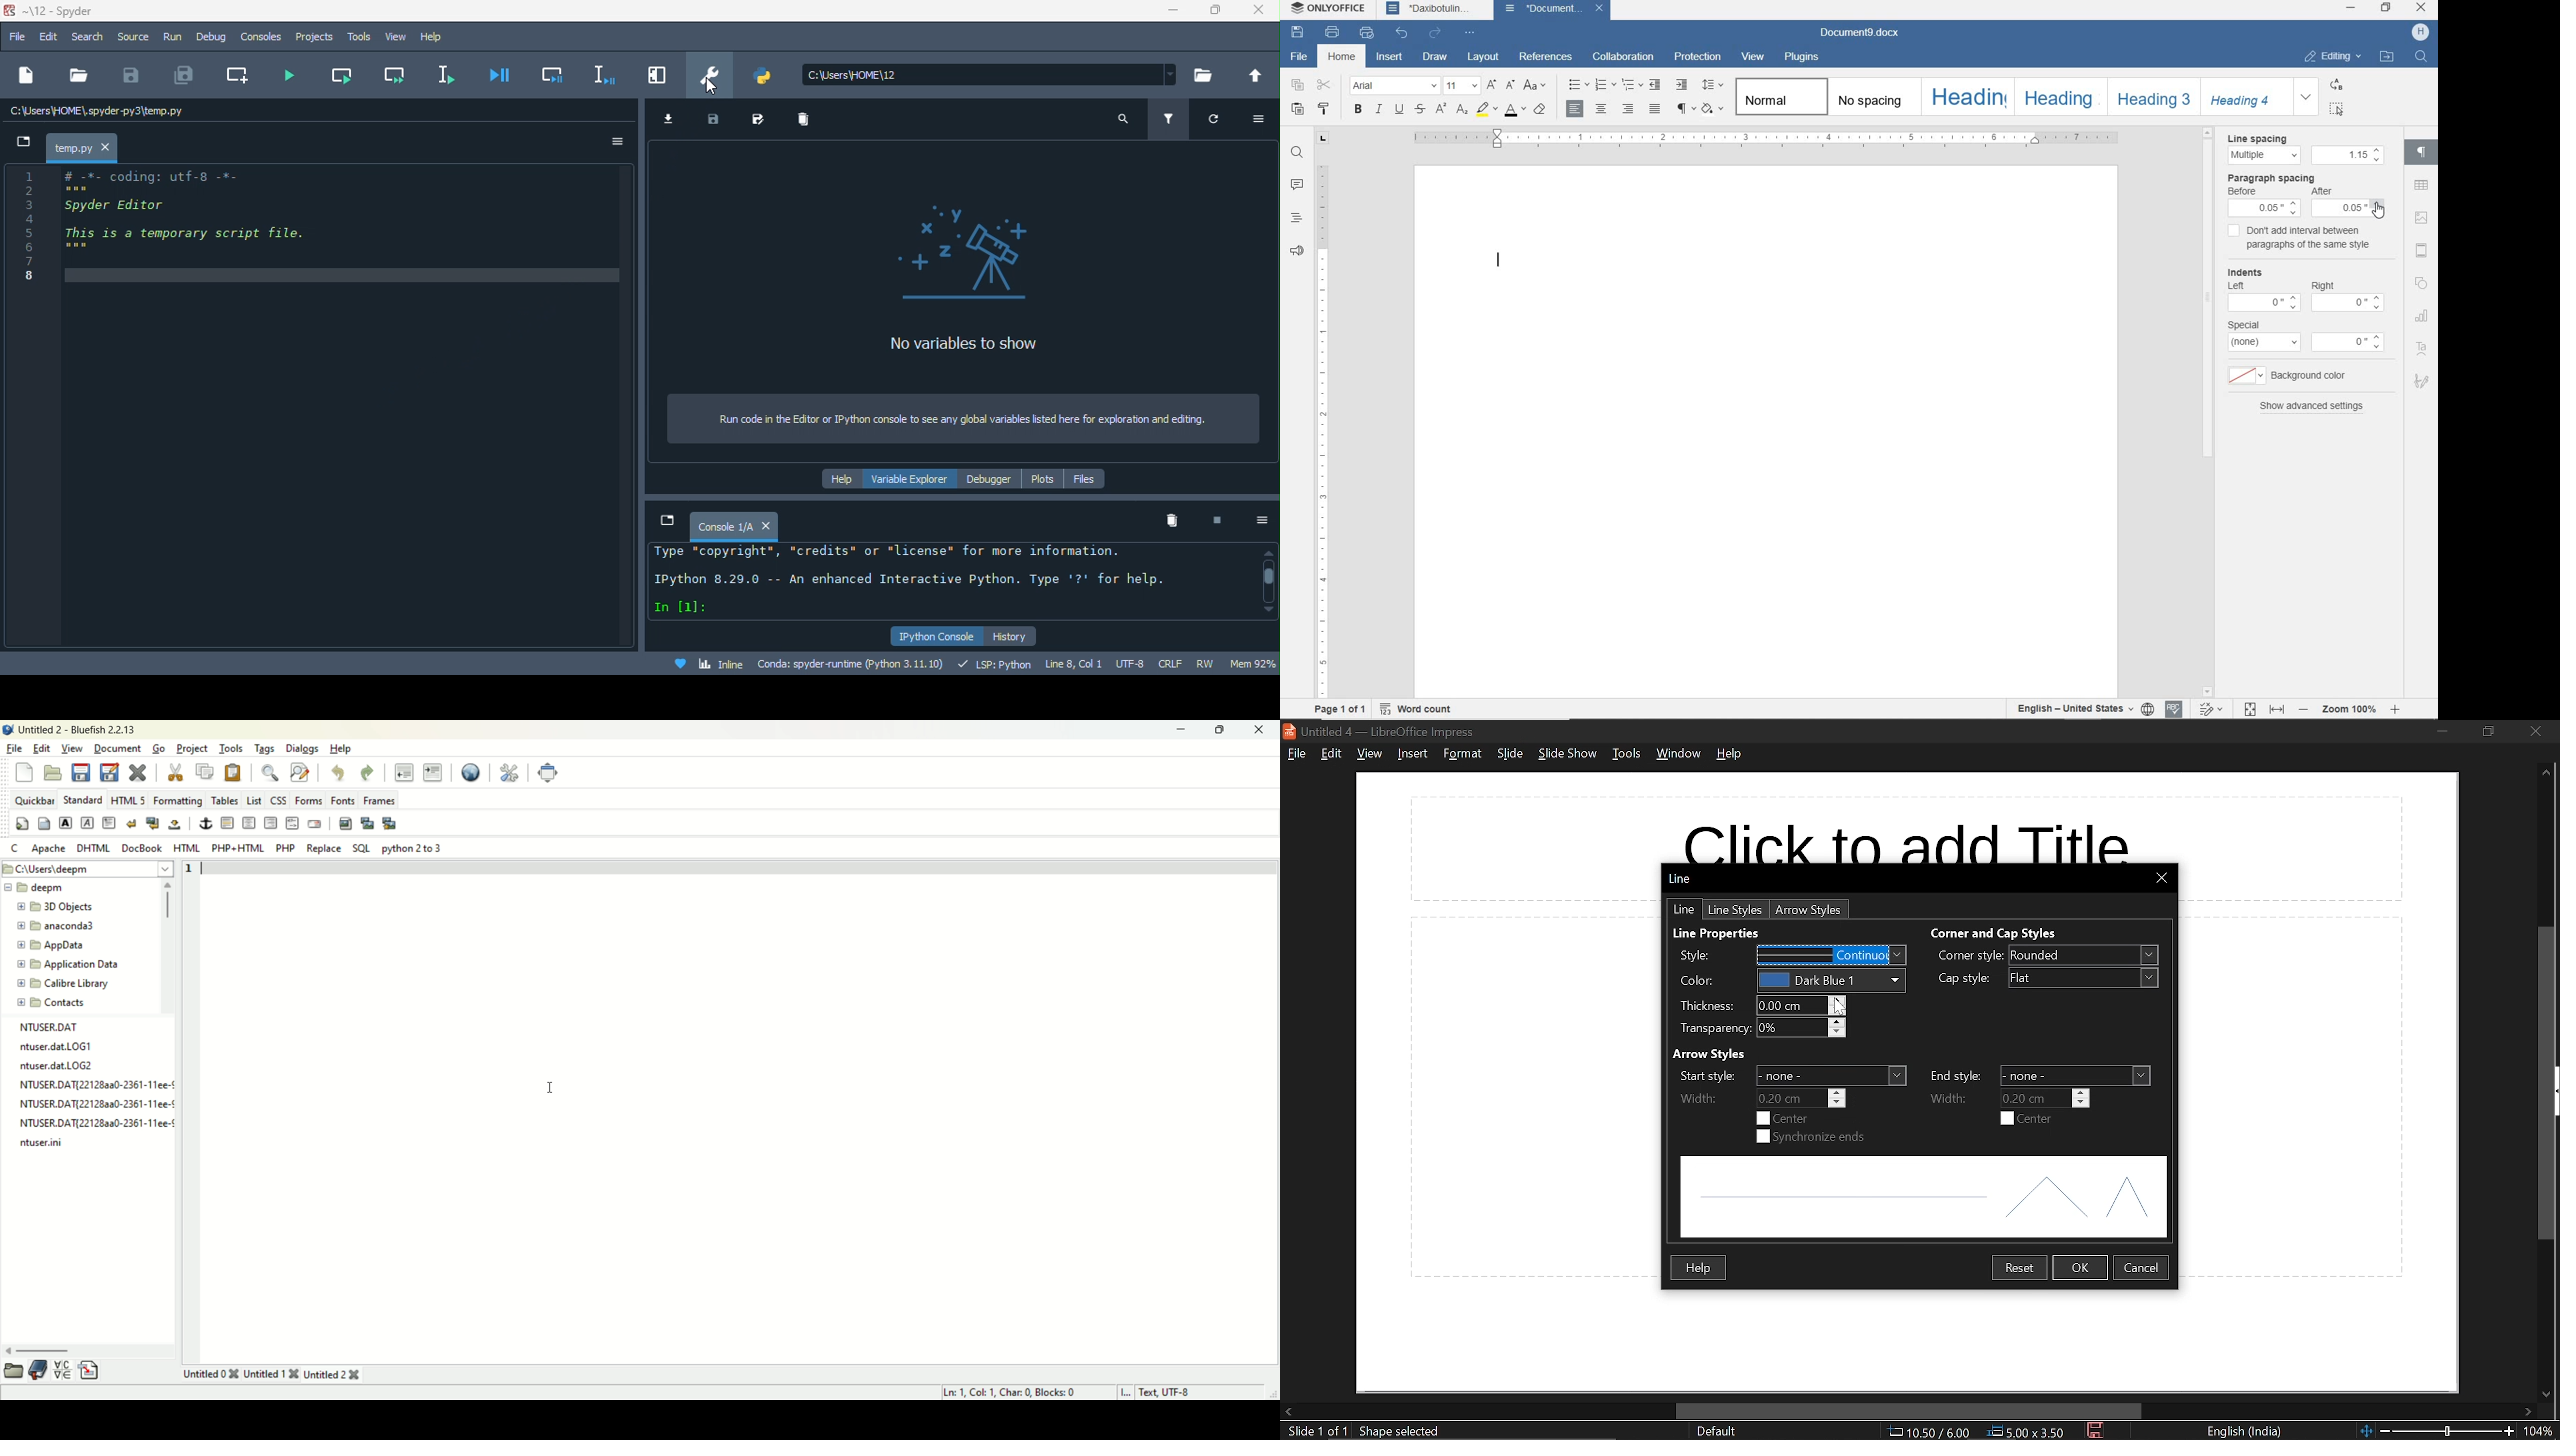 The image size is (2576, 1456). What do you see at coordinates (1210, 664) in the screenshot?
I see `rw` at bounding box center [1210, 664].